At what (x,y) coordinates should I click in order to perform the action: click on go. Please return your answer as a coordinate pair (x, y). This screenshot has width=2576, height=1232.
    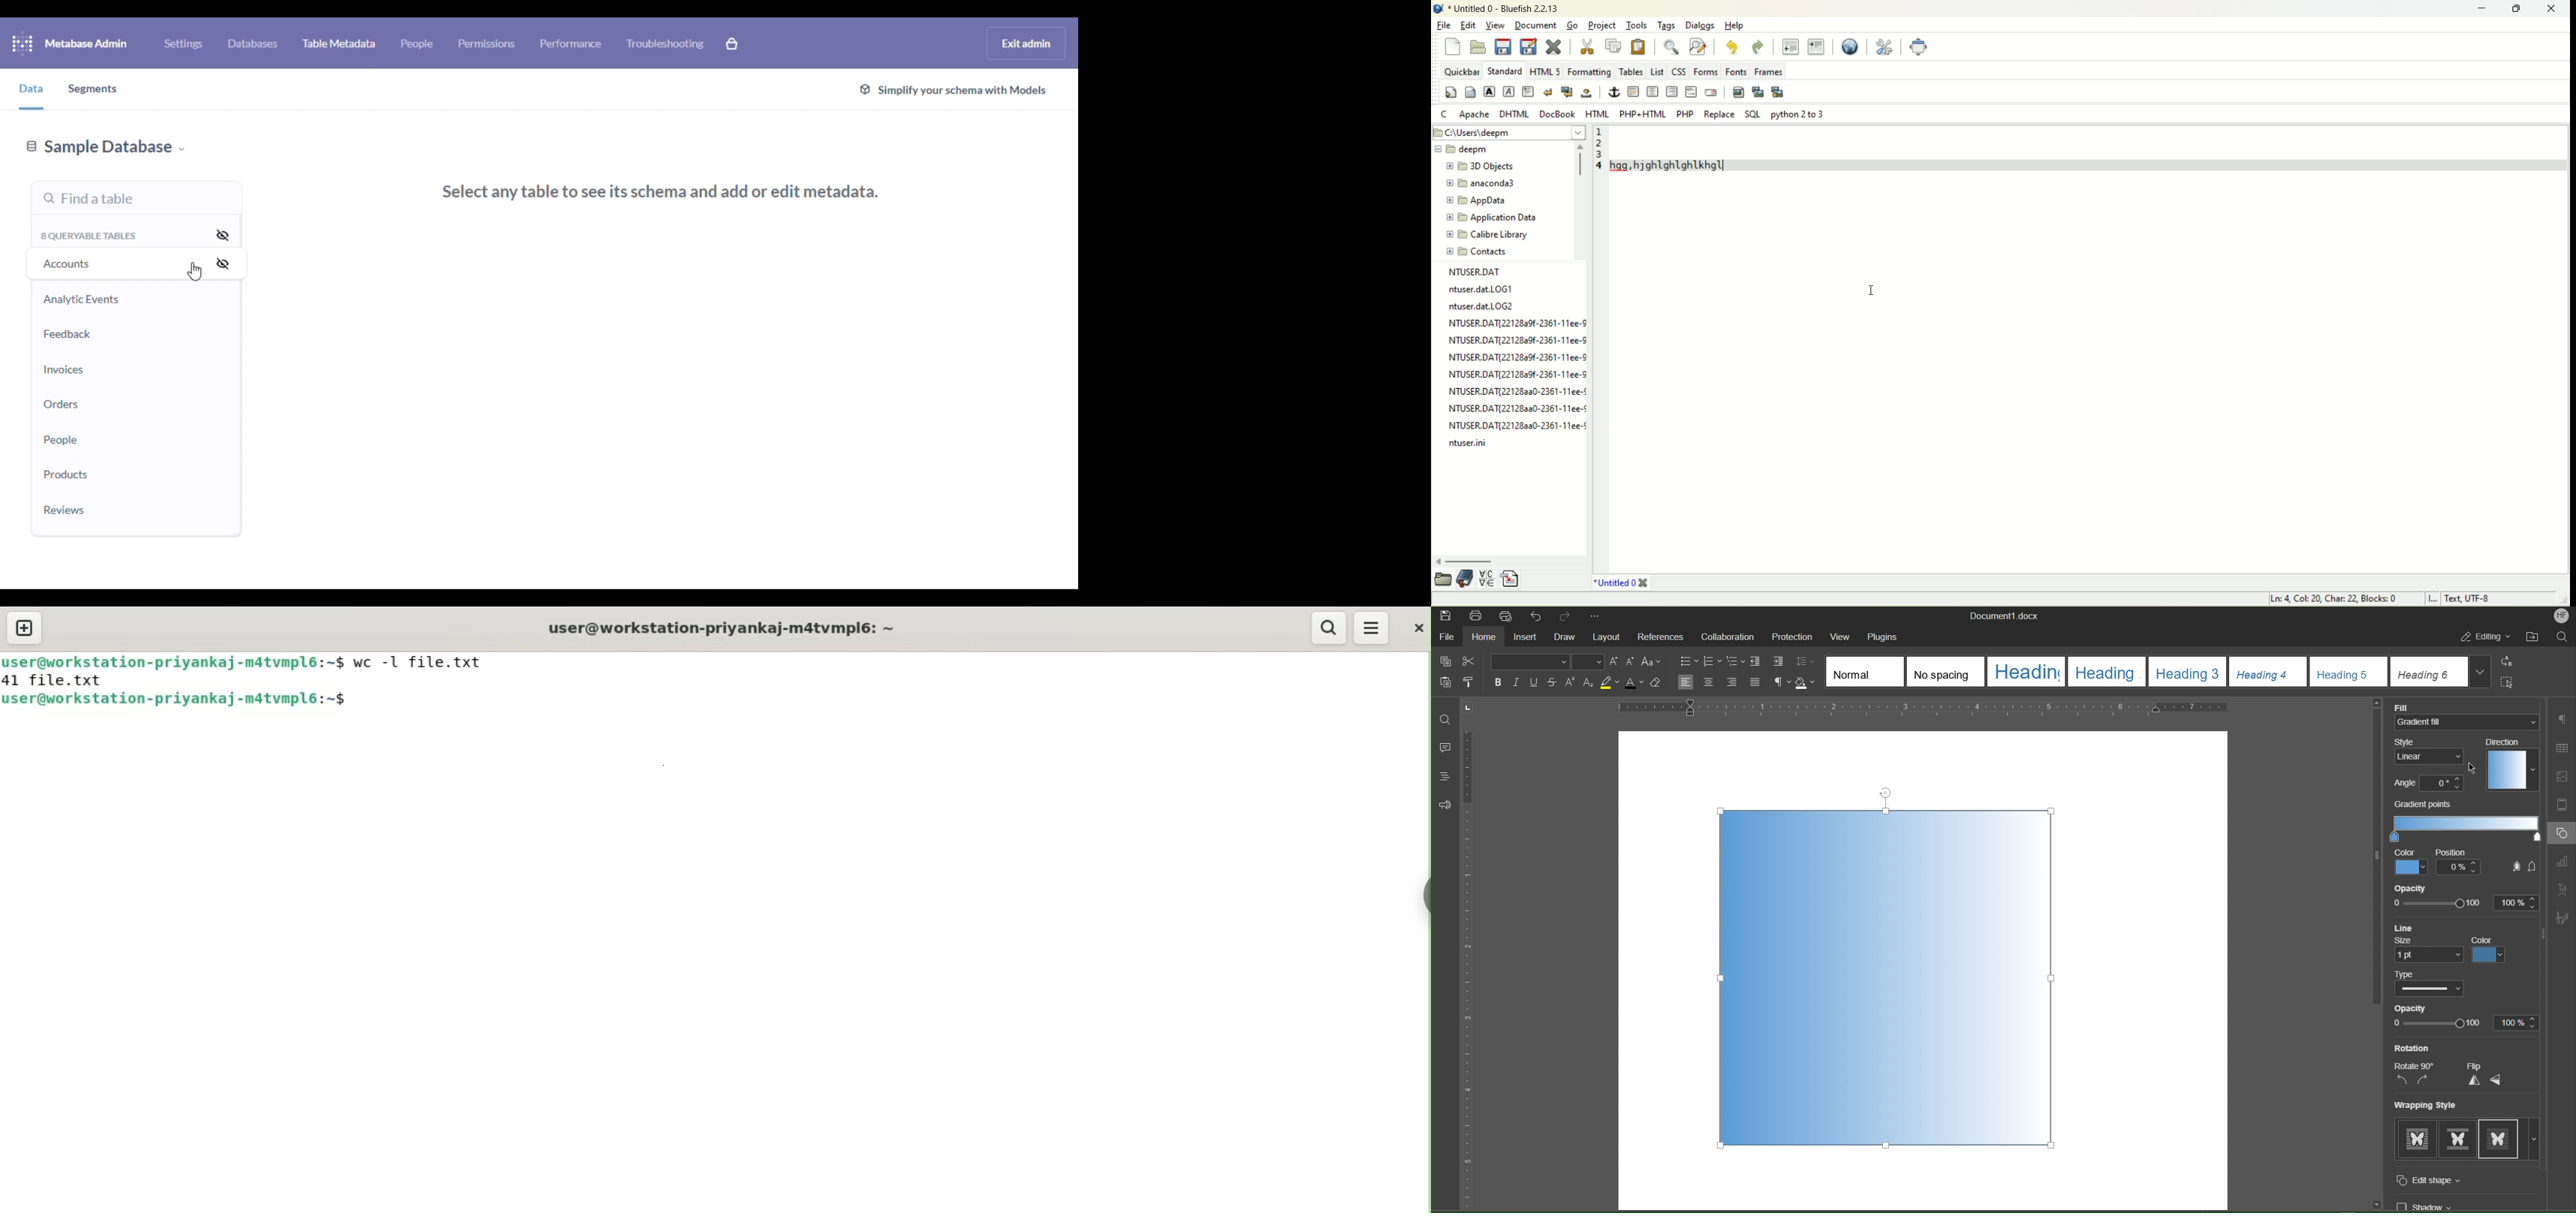
    Looking at the image, I should click on (1574, 26).